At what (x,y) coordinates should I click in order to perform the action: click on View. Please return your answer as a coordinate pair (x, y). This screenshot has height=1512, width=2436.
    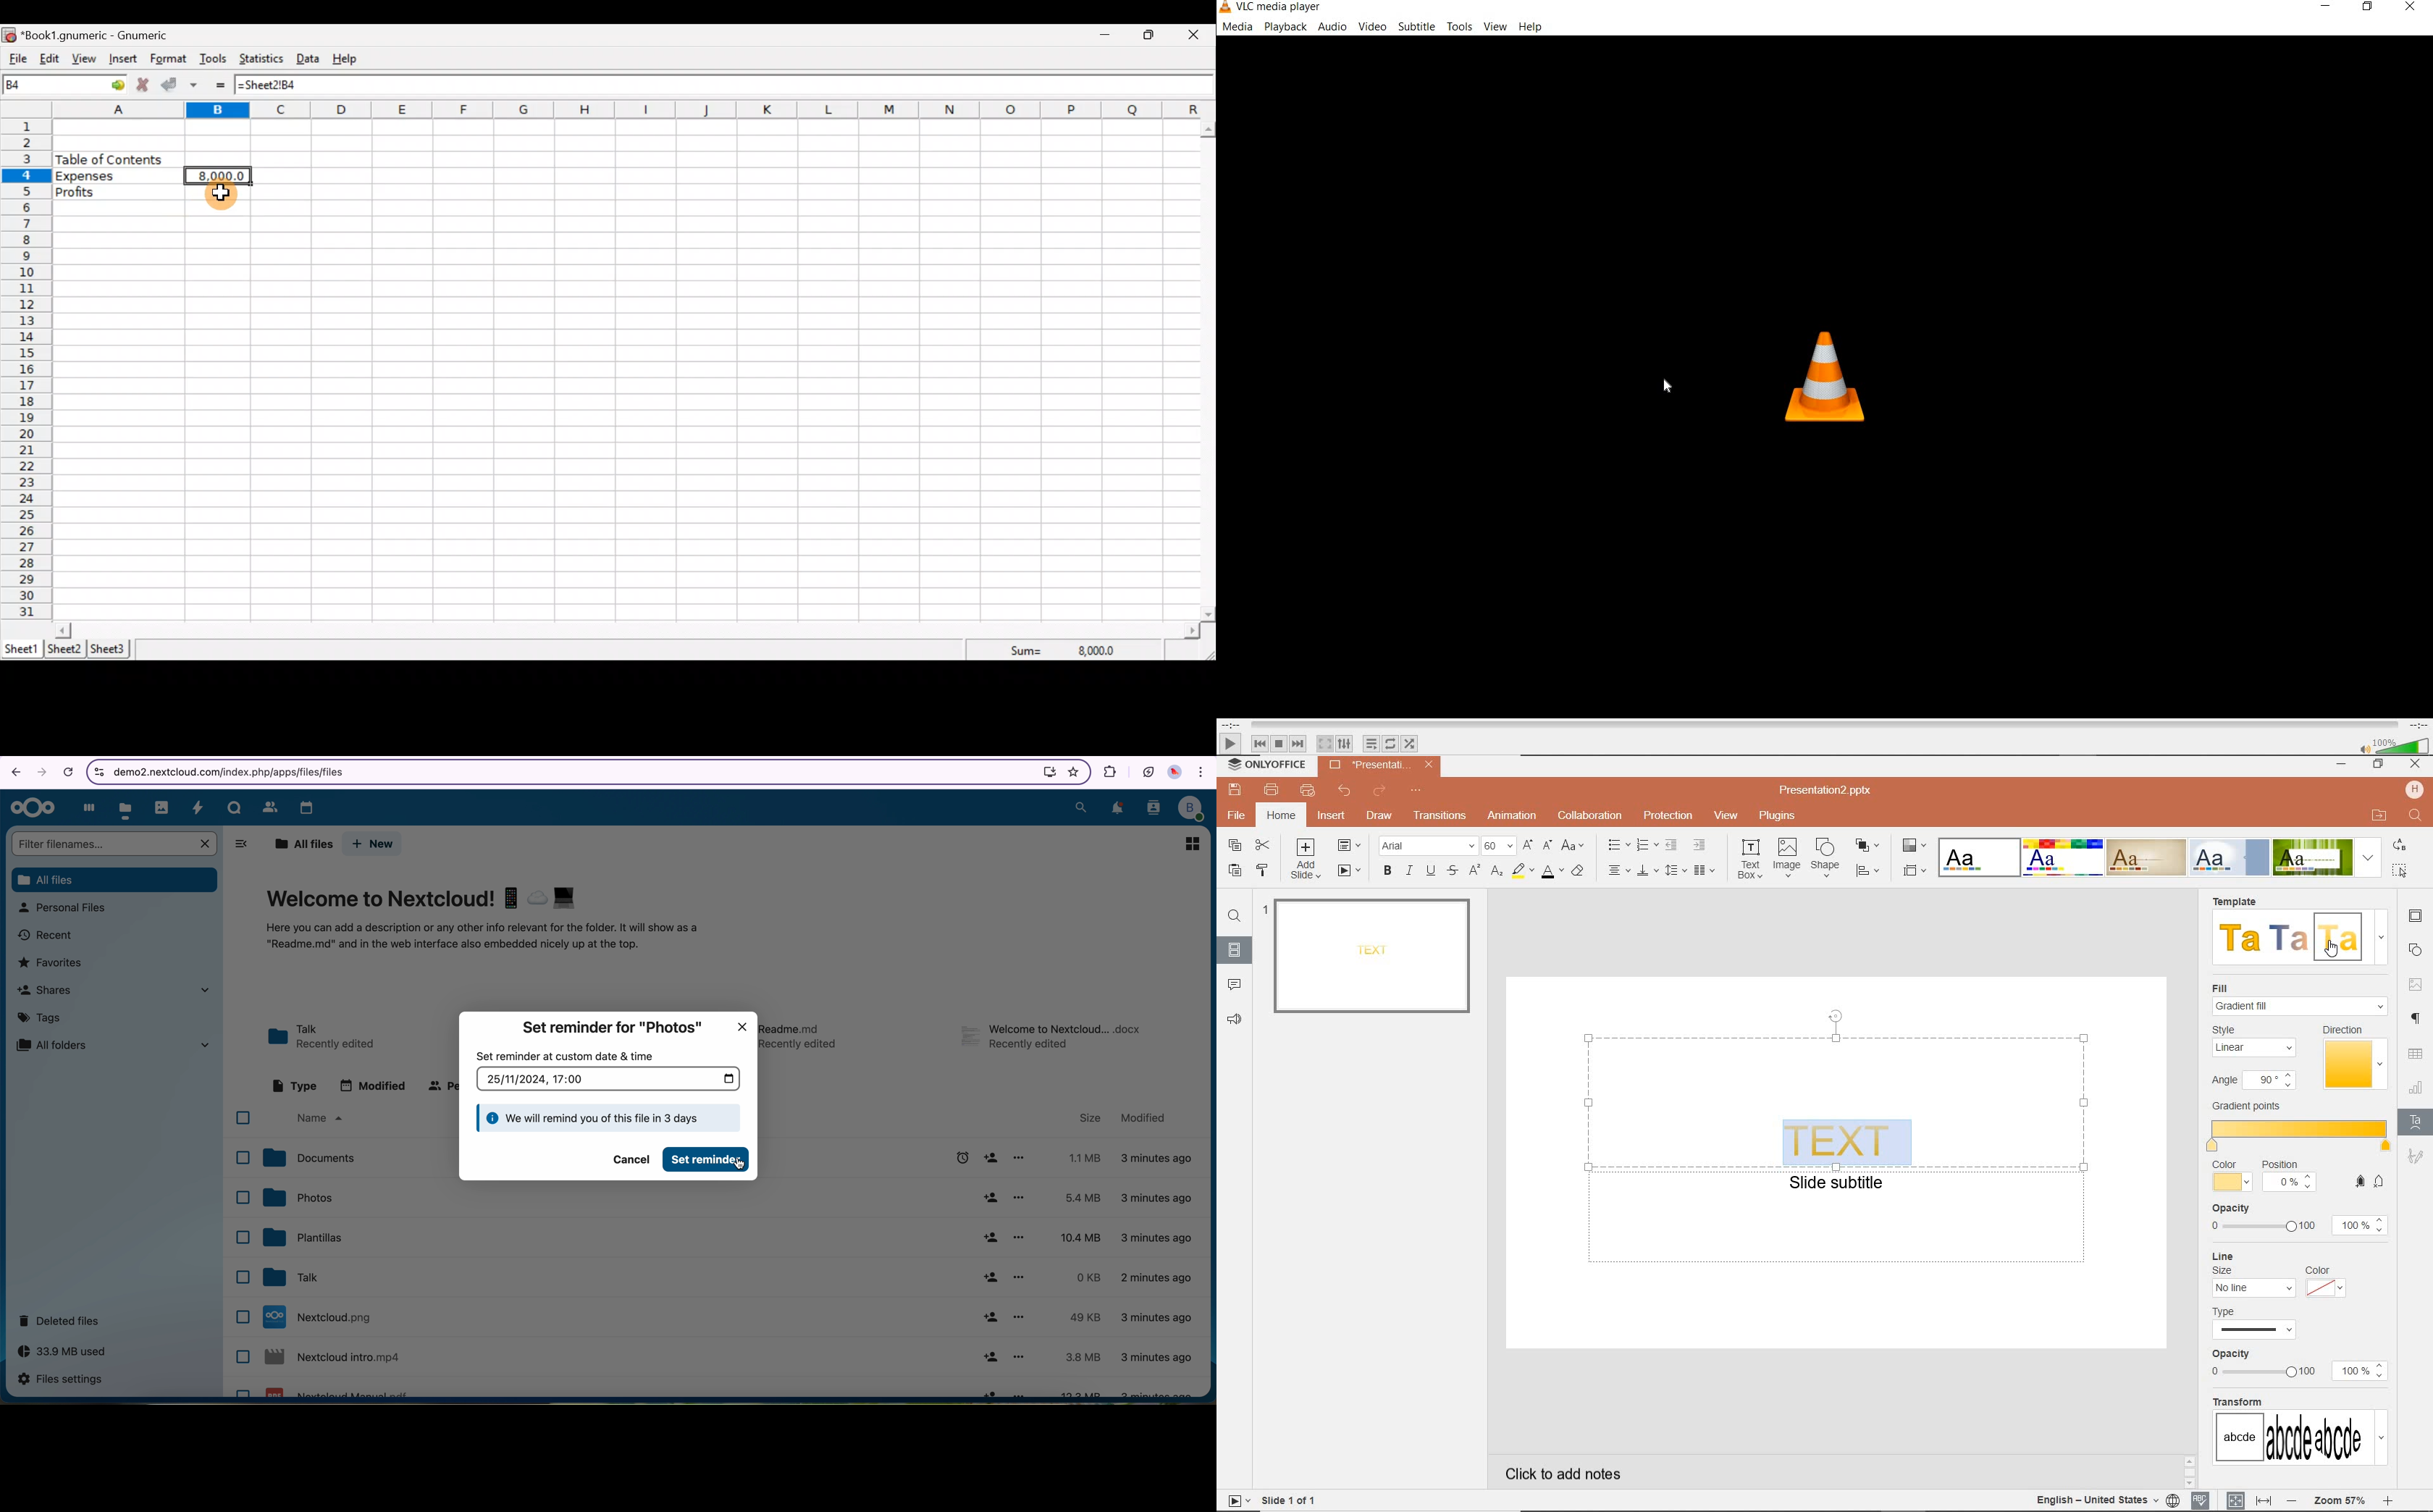
    Looking at the image, I should click on (88, 59).